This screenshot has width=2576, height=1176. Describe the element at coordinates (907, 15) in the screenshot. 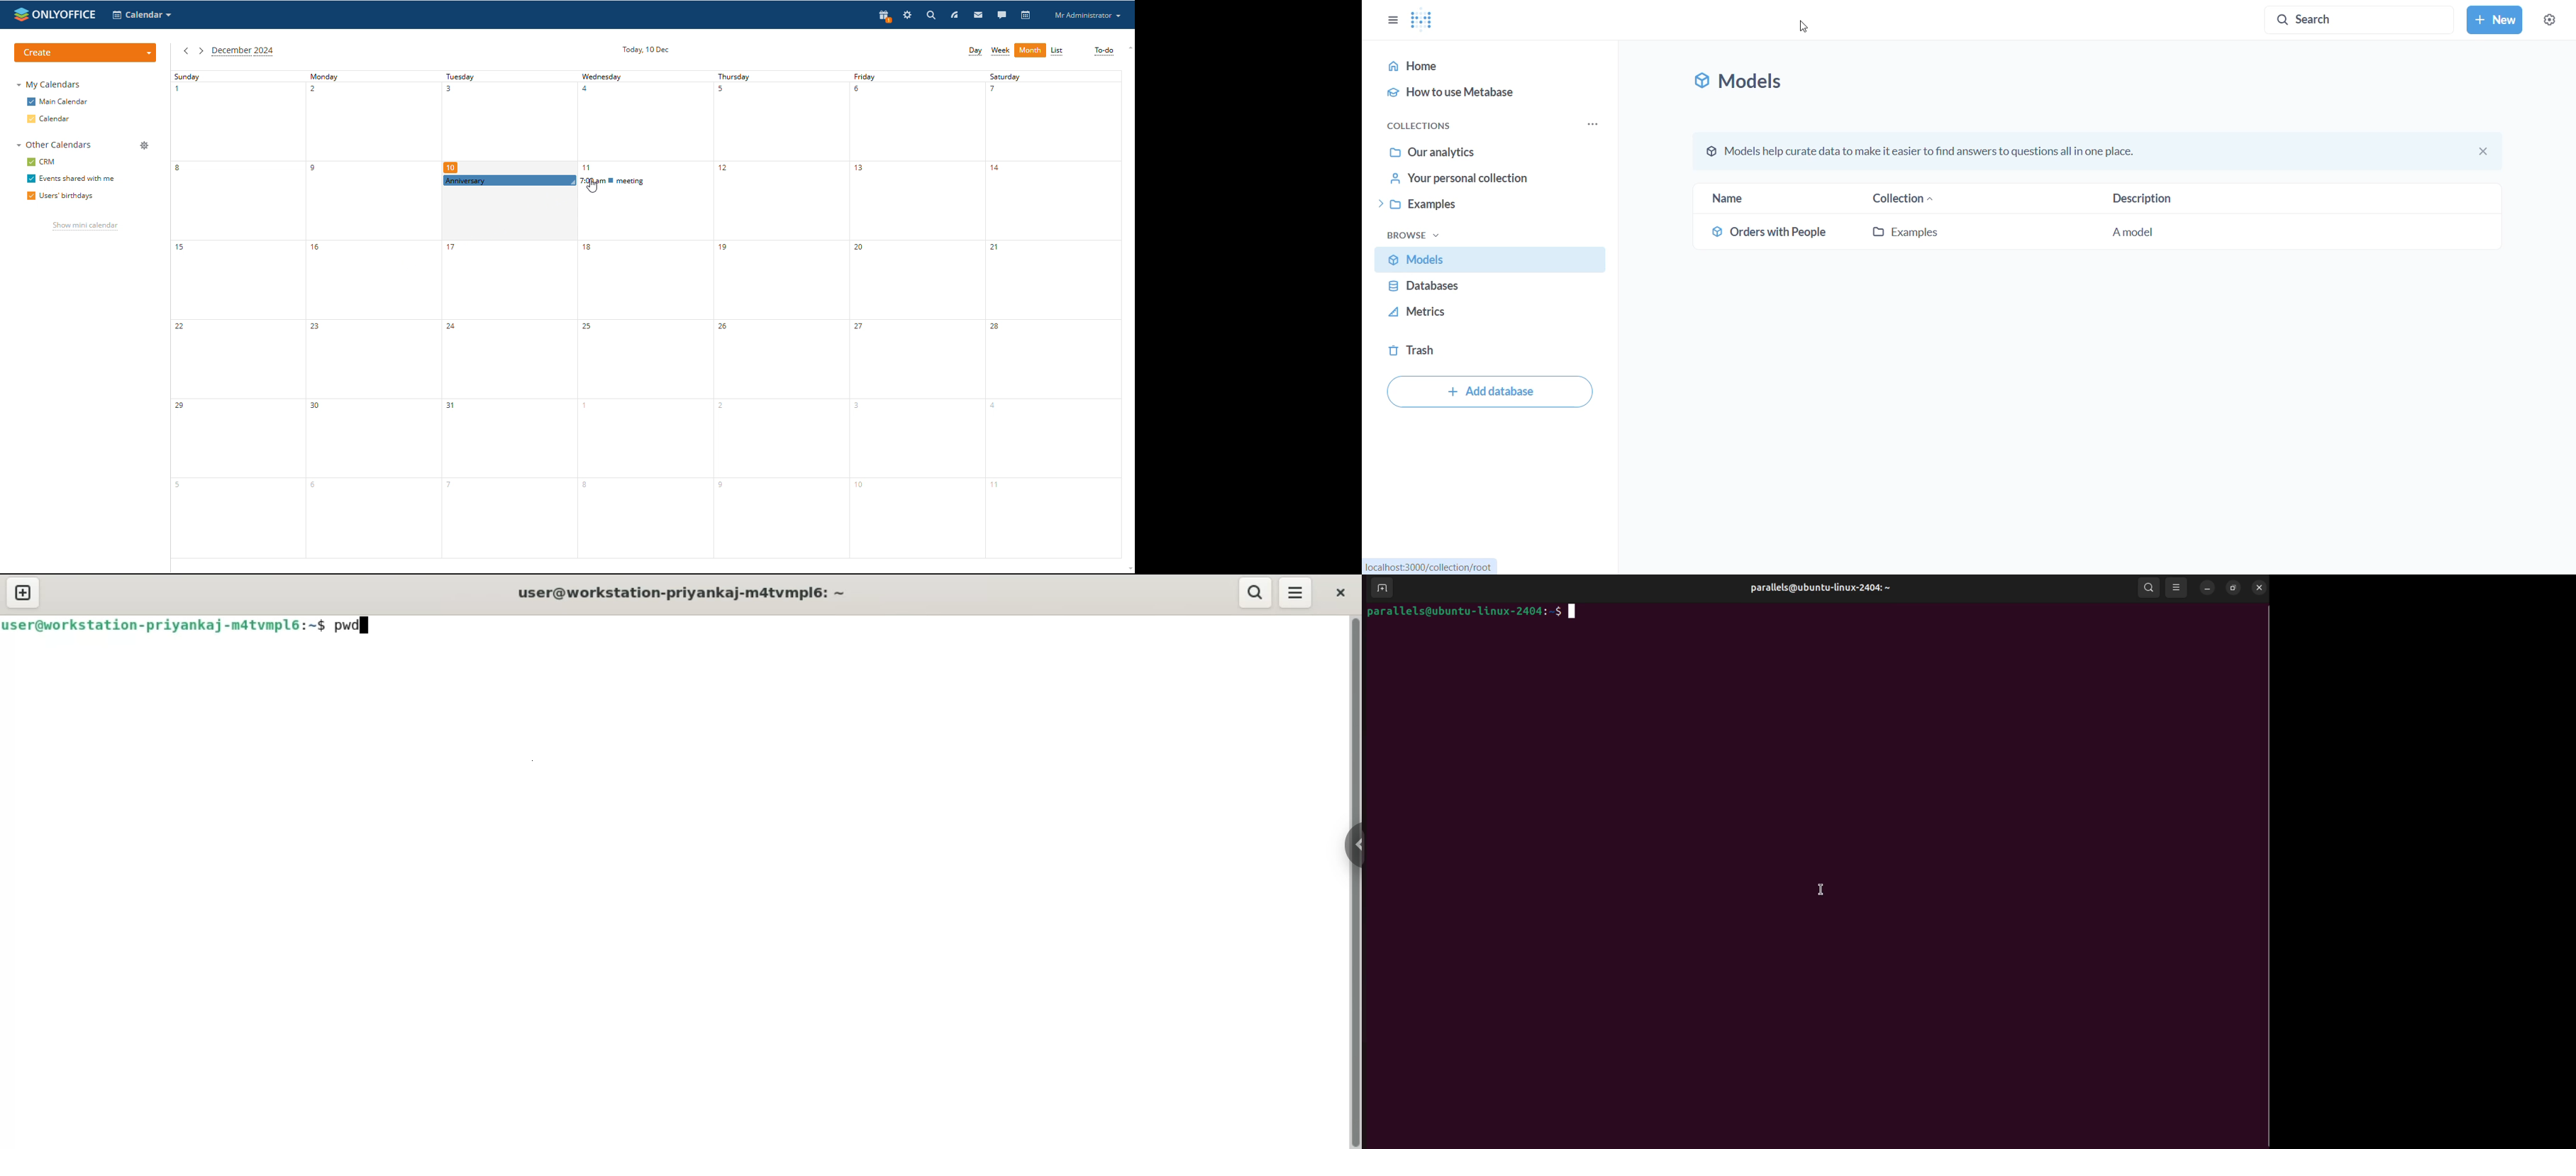

I see `settings` at that location.